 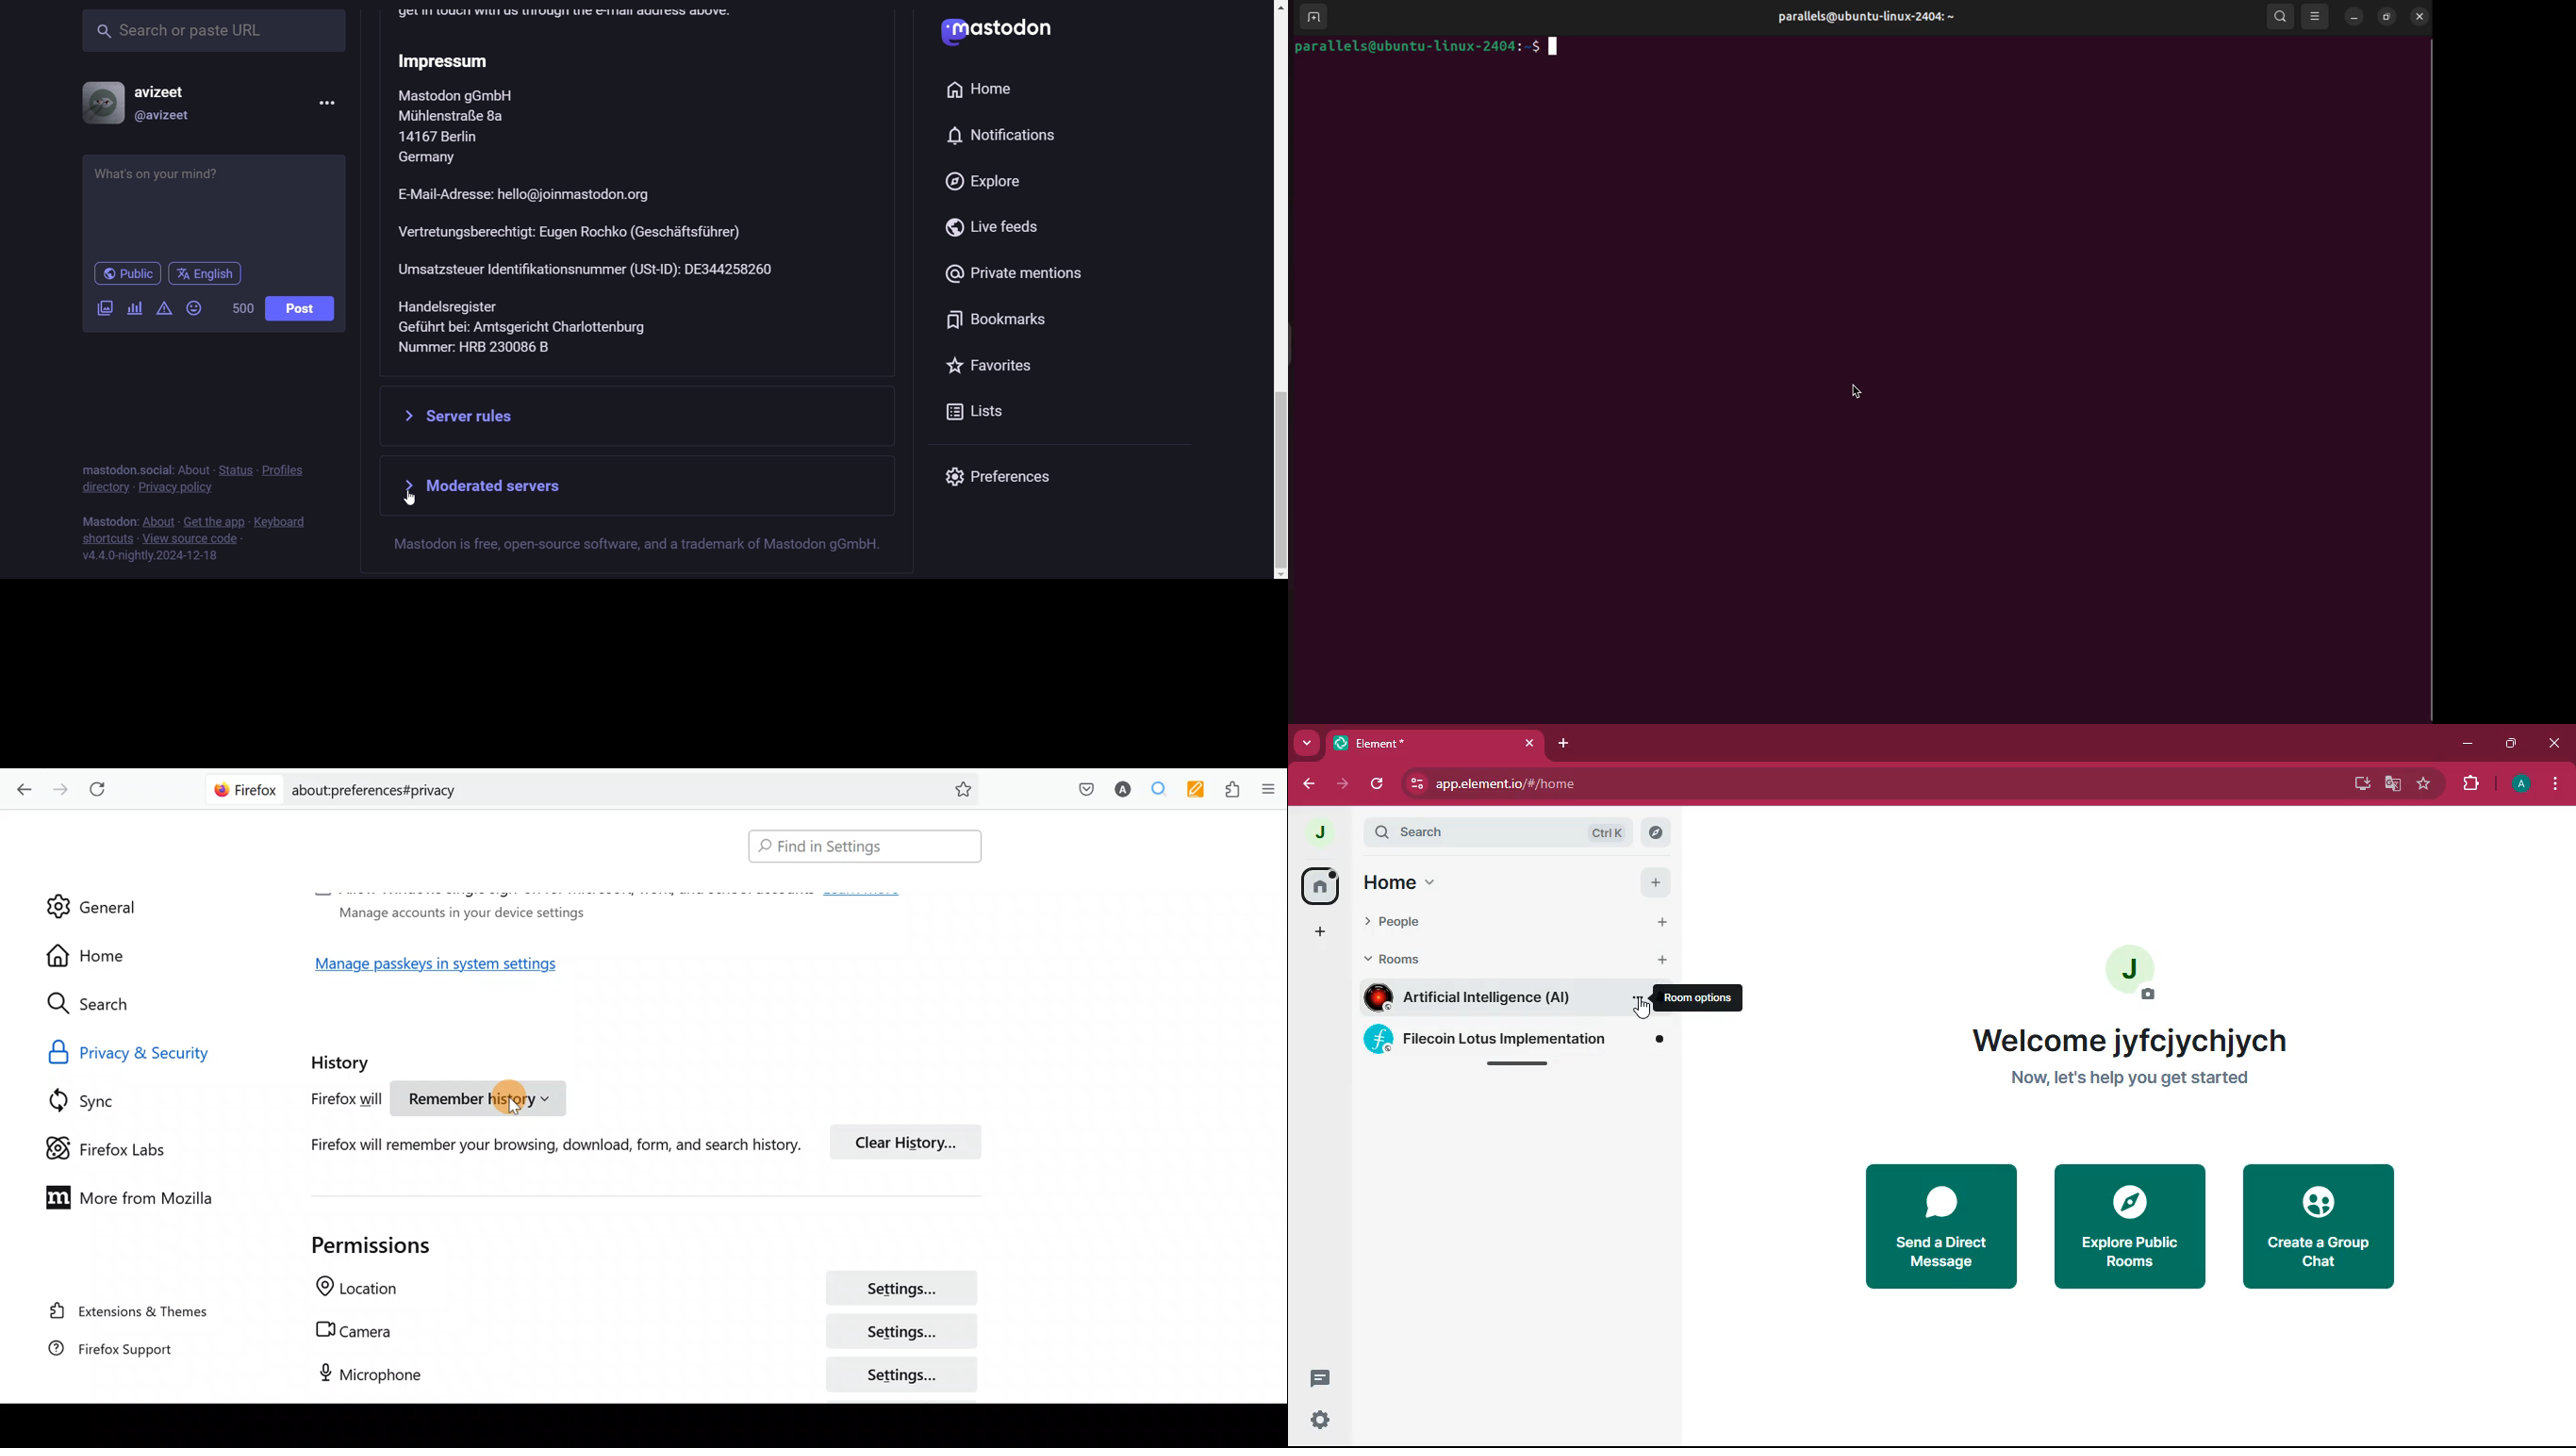 I want to click on add tab, so click(x=1567, y=746).